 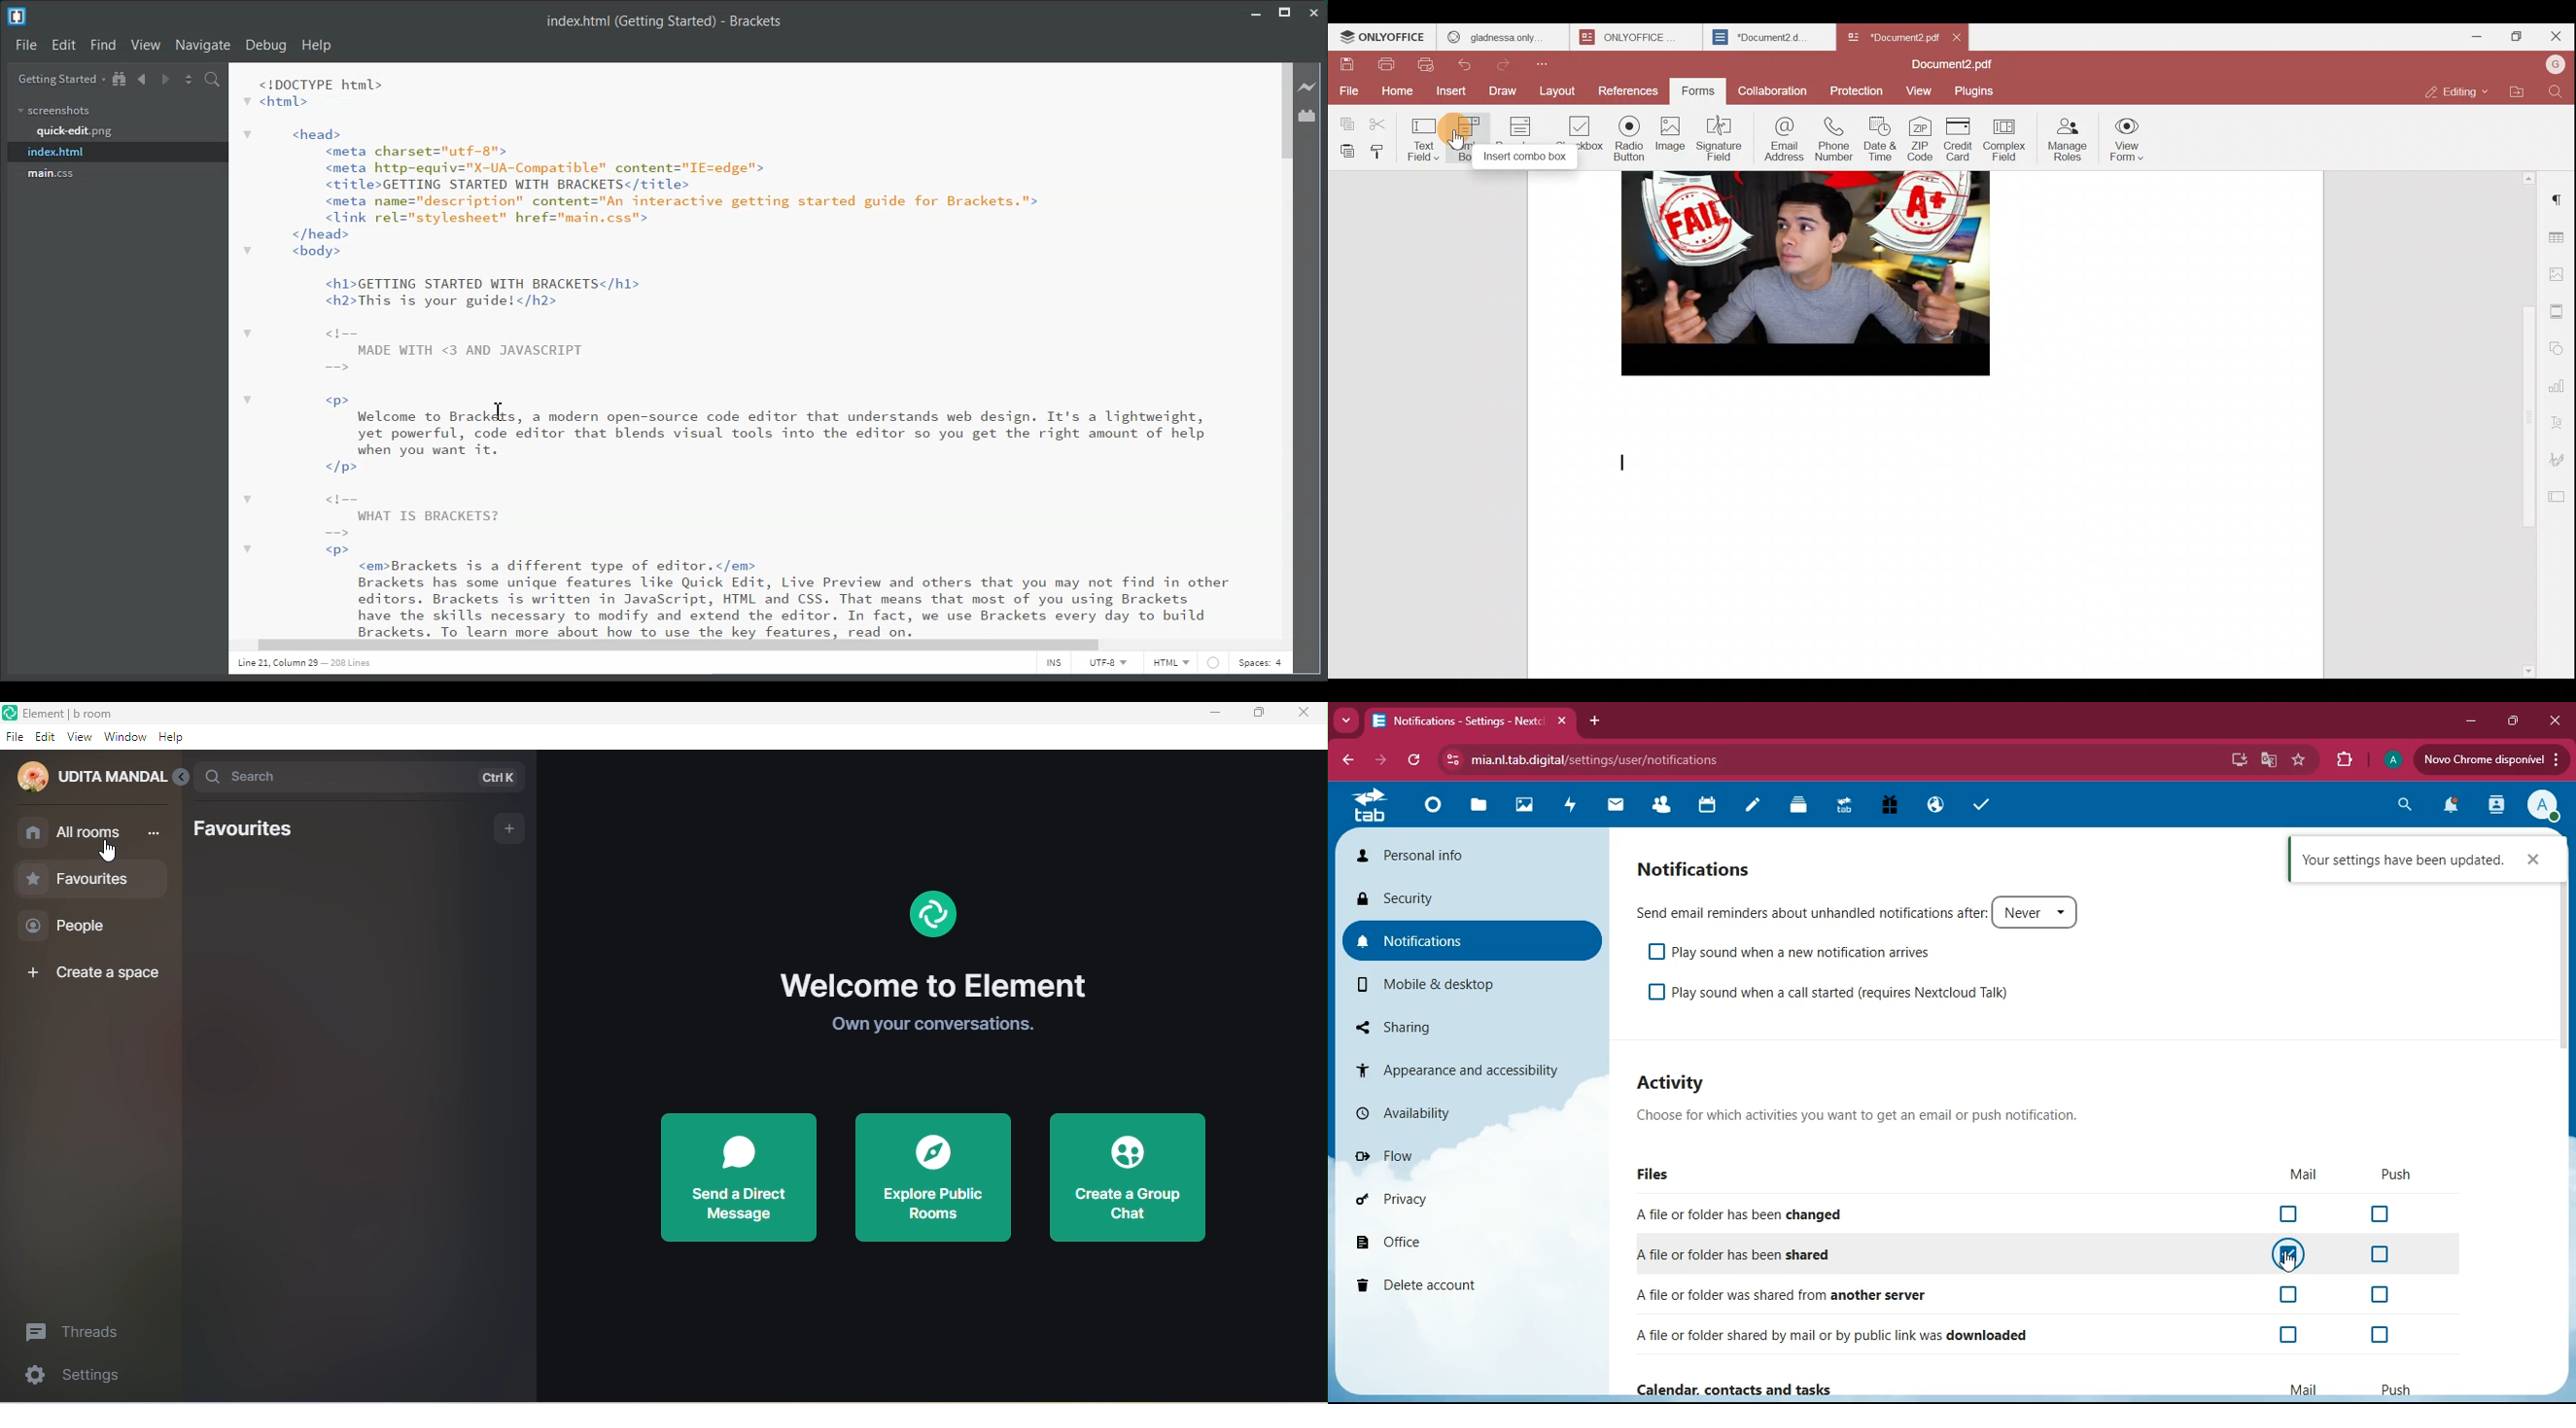 What do you see at coordinates (1428, 141) in the screenshot?
I see `Text field` at bounding box center [1428, 141].